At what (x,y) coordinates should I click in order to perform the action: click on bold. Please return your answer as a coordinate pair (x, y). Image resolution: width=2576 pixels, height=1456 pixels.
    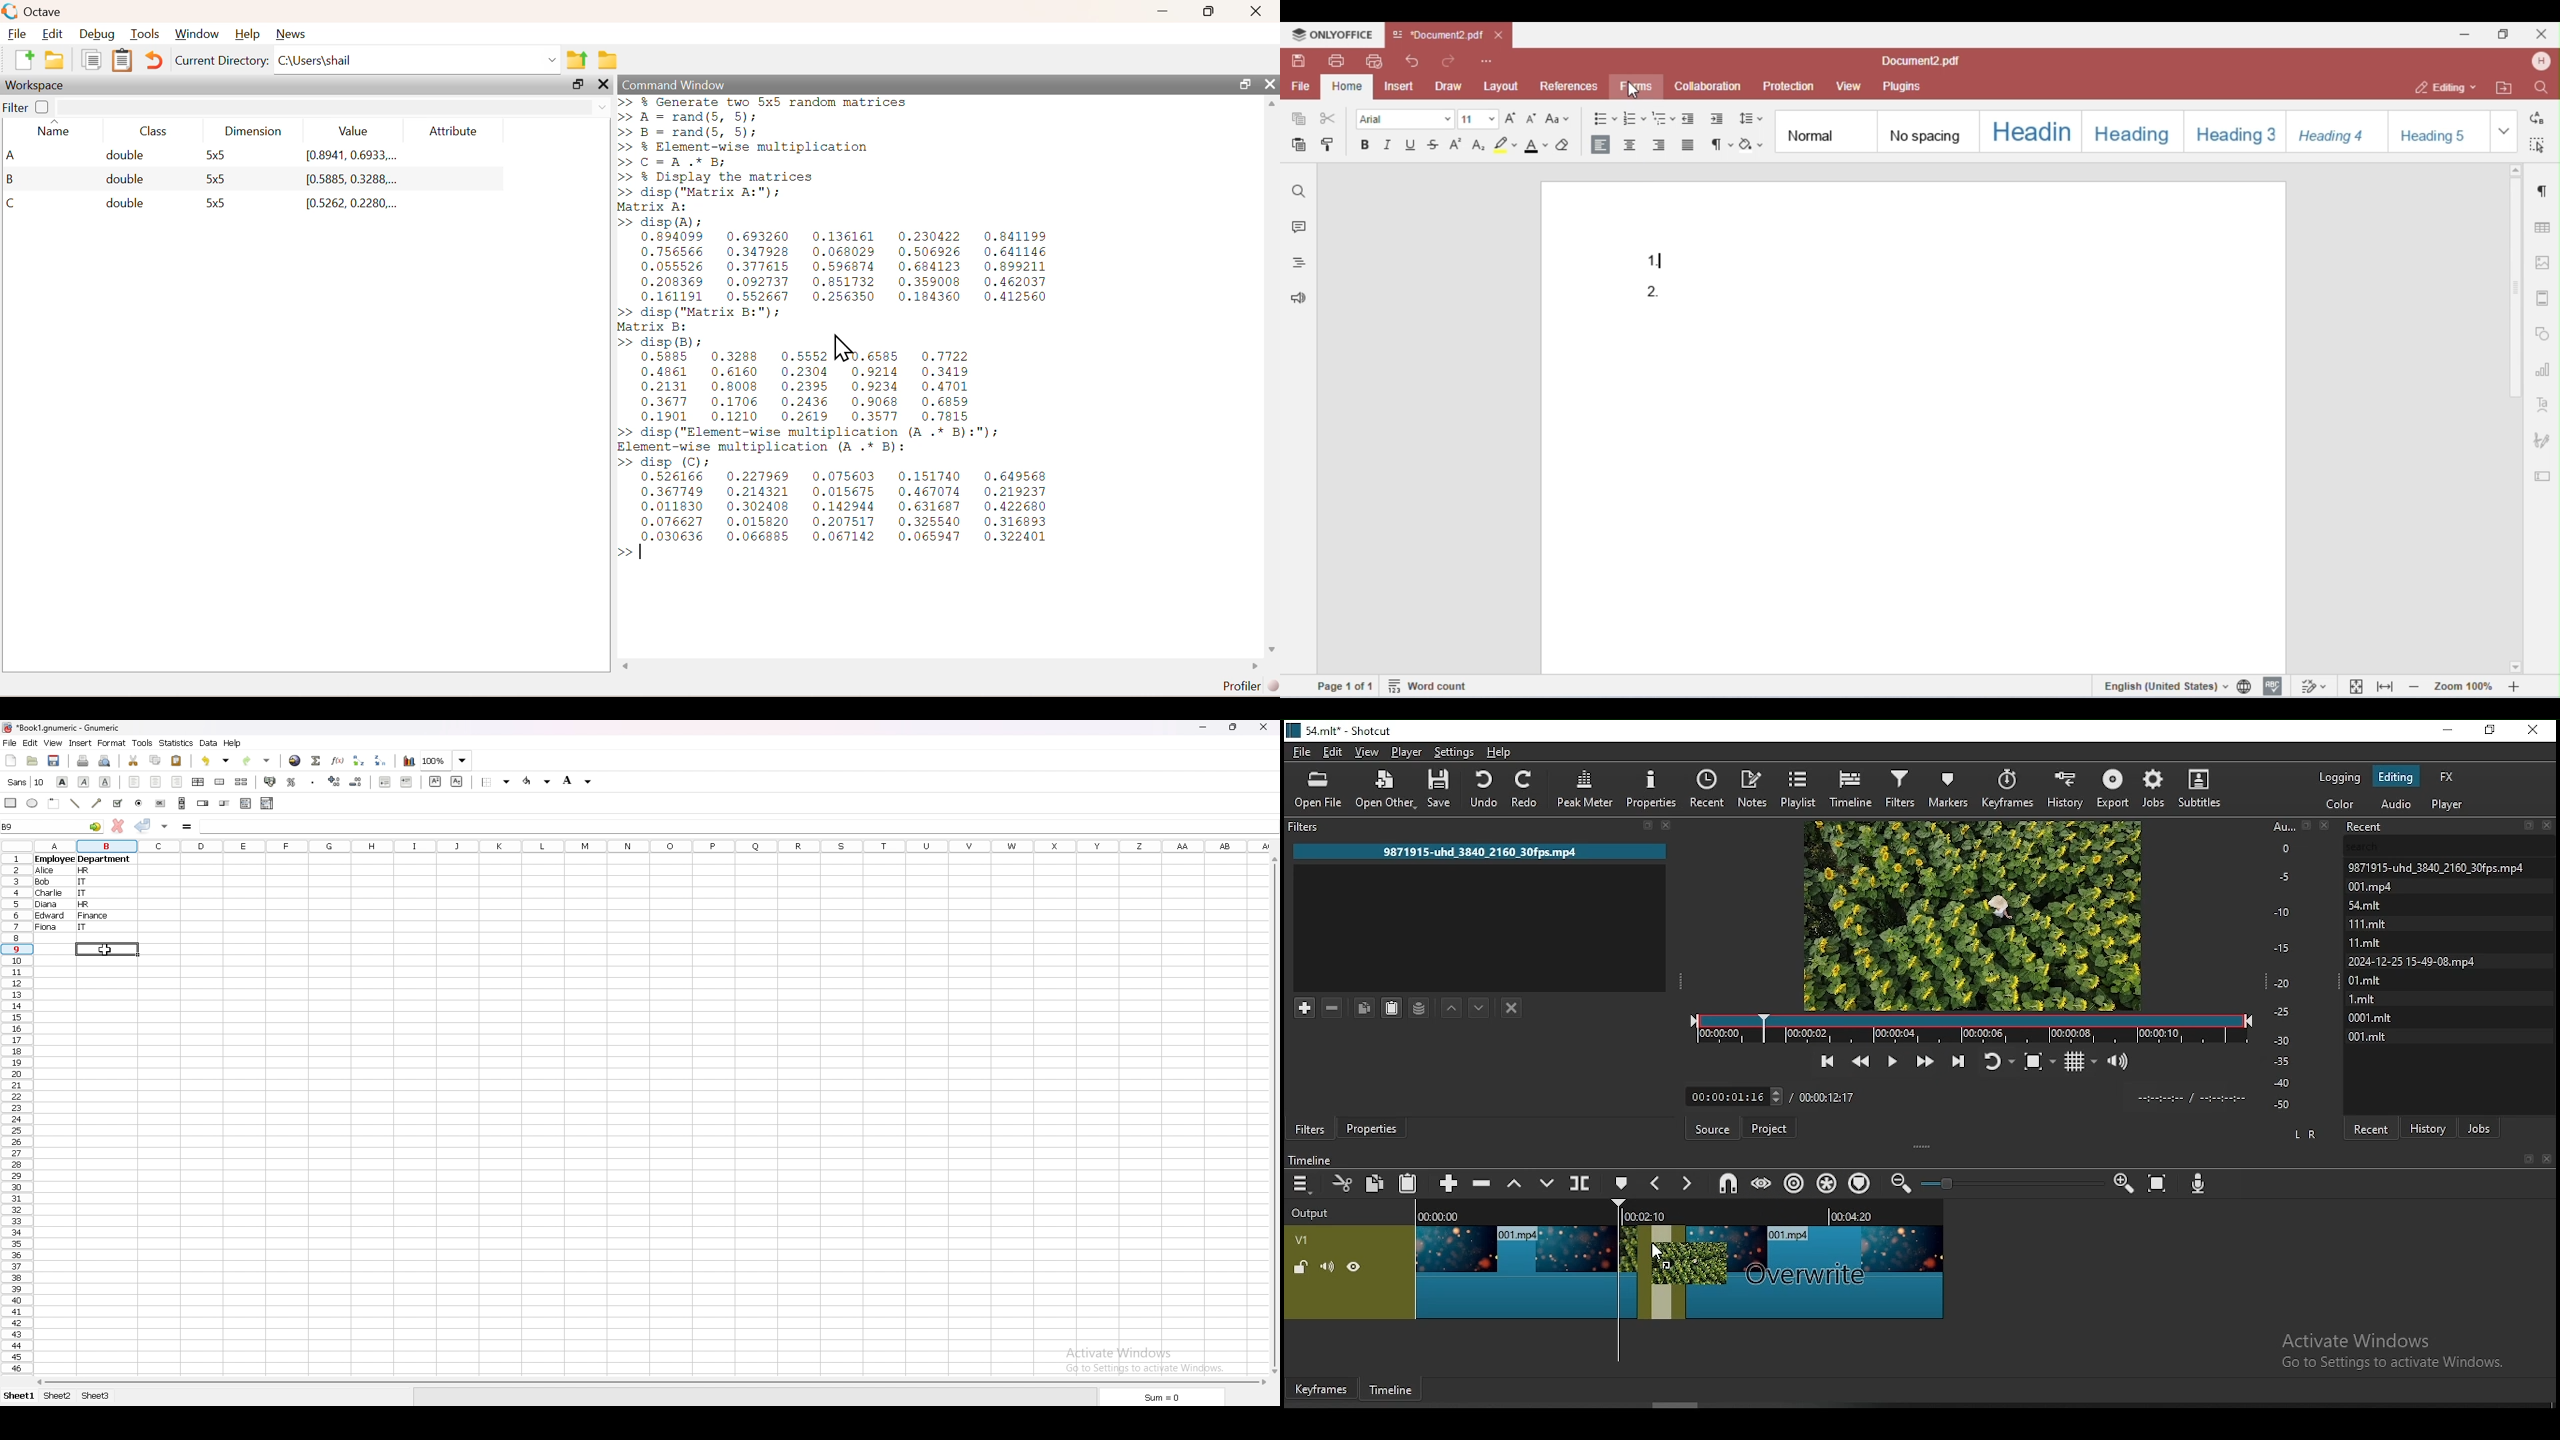
    Looking at the image, I should click on (62, 781).